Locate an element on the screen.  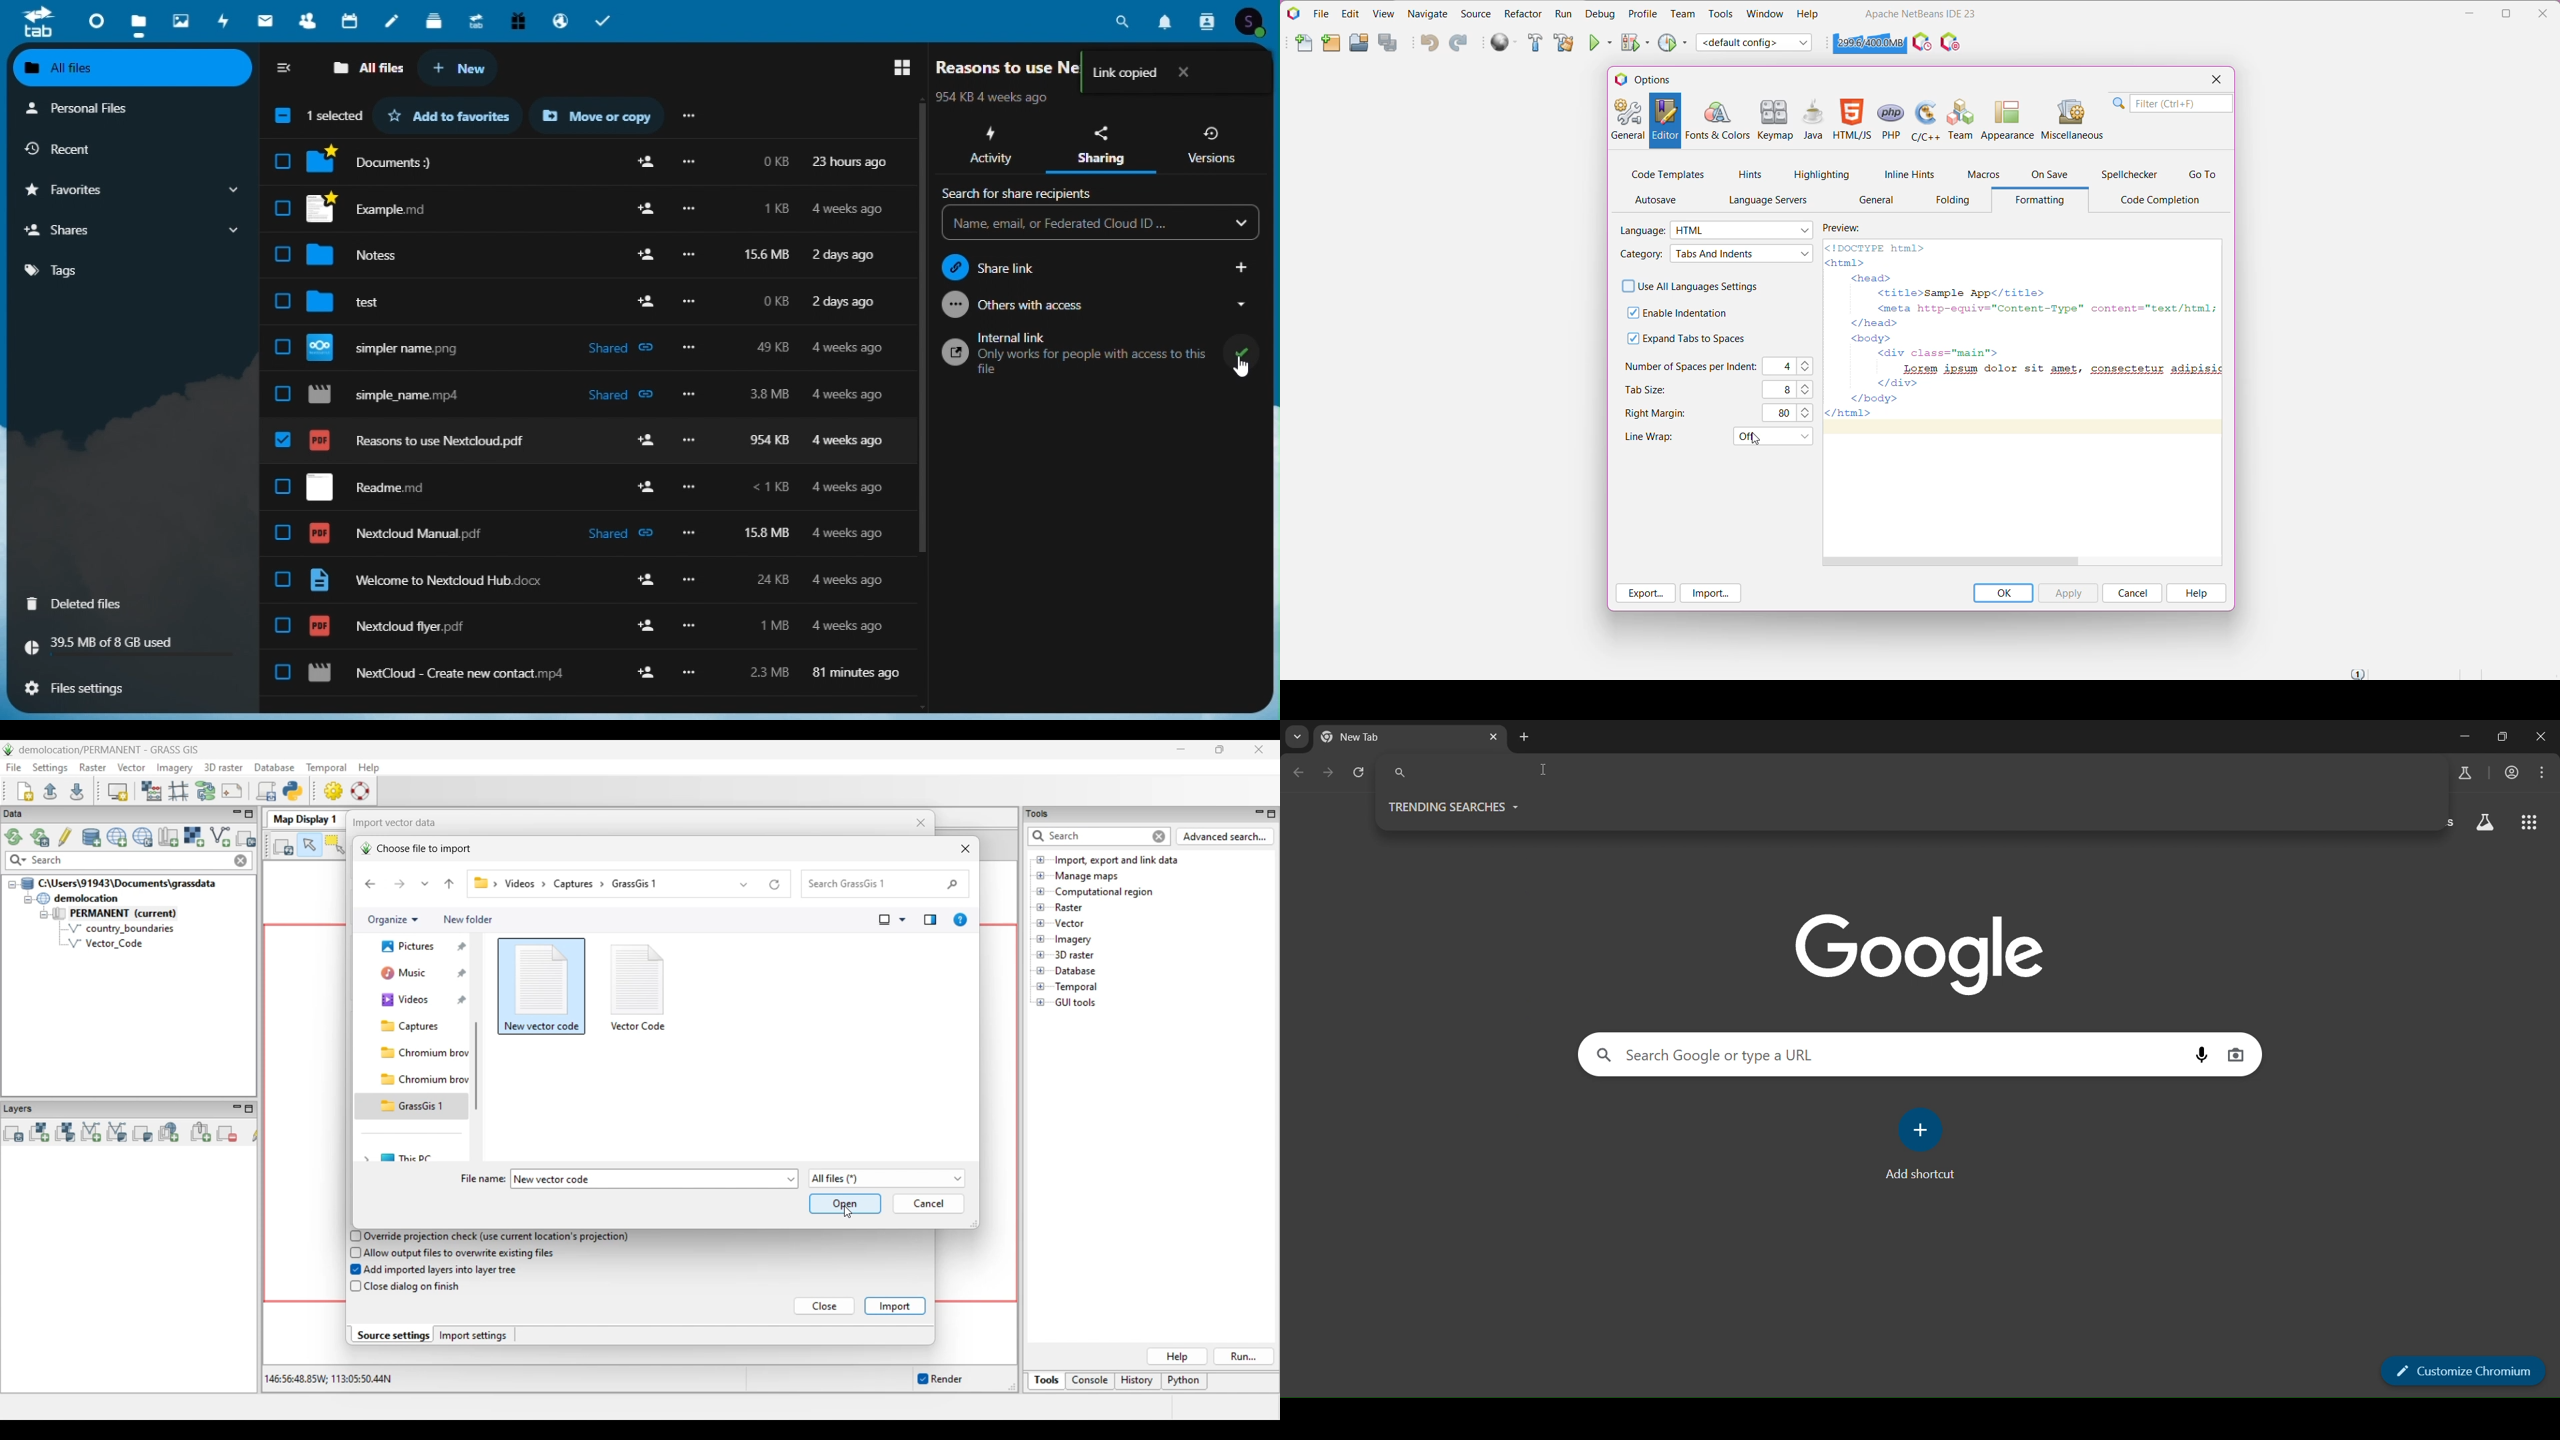
collapse sidebar is located at coordinates (289, 67).